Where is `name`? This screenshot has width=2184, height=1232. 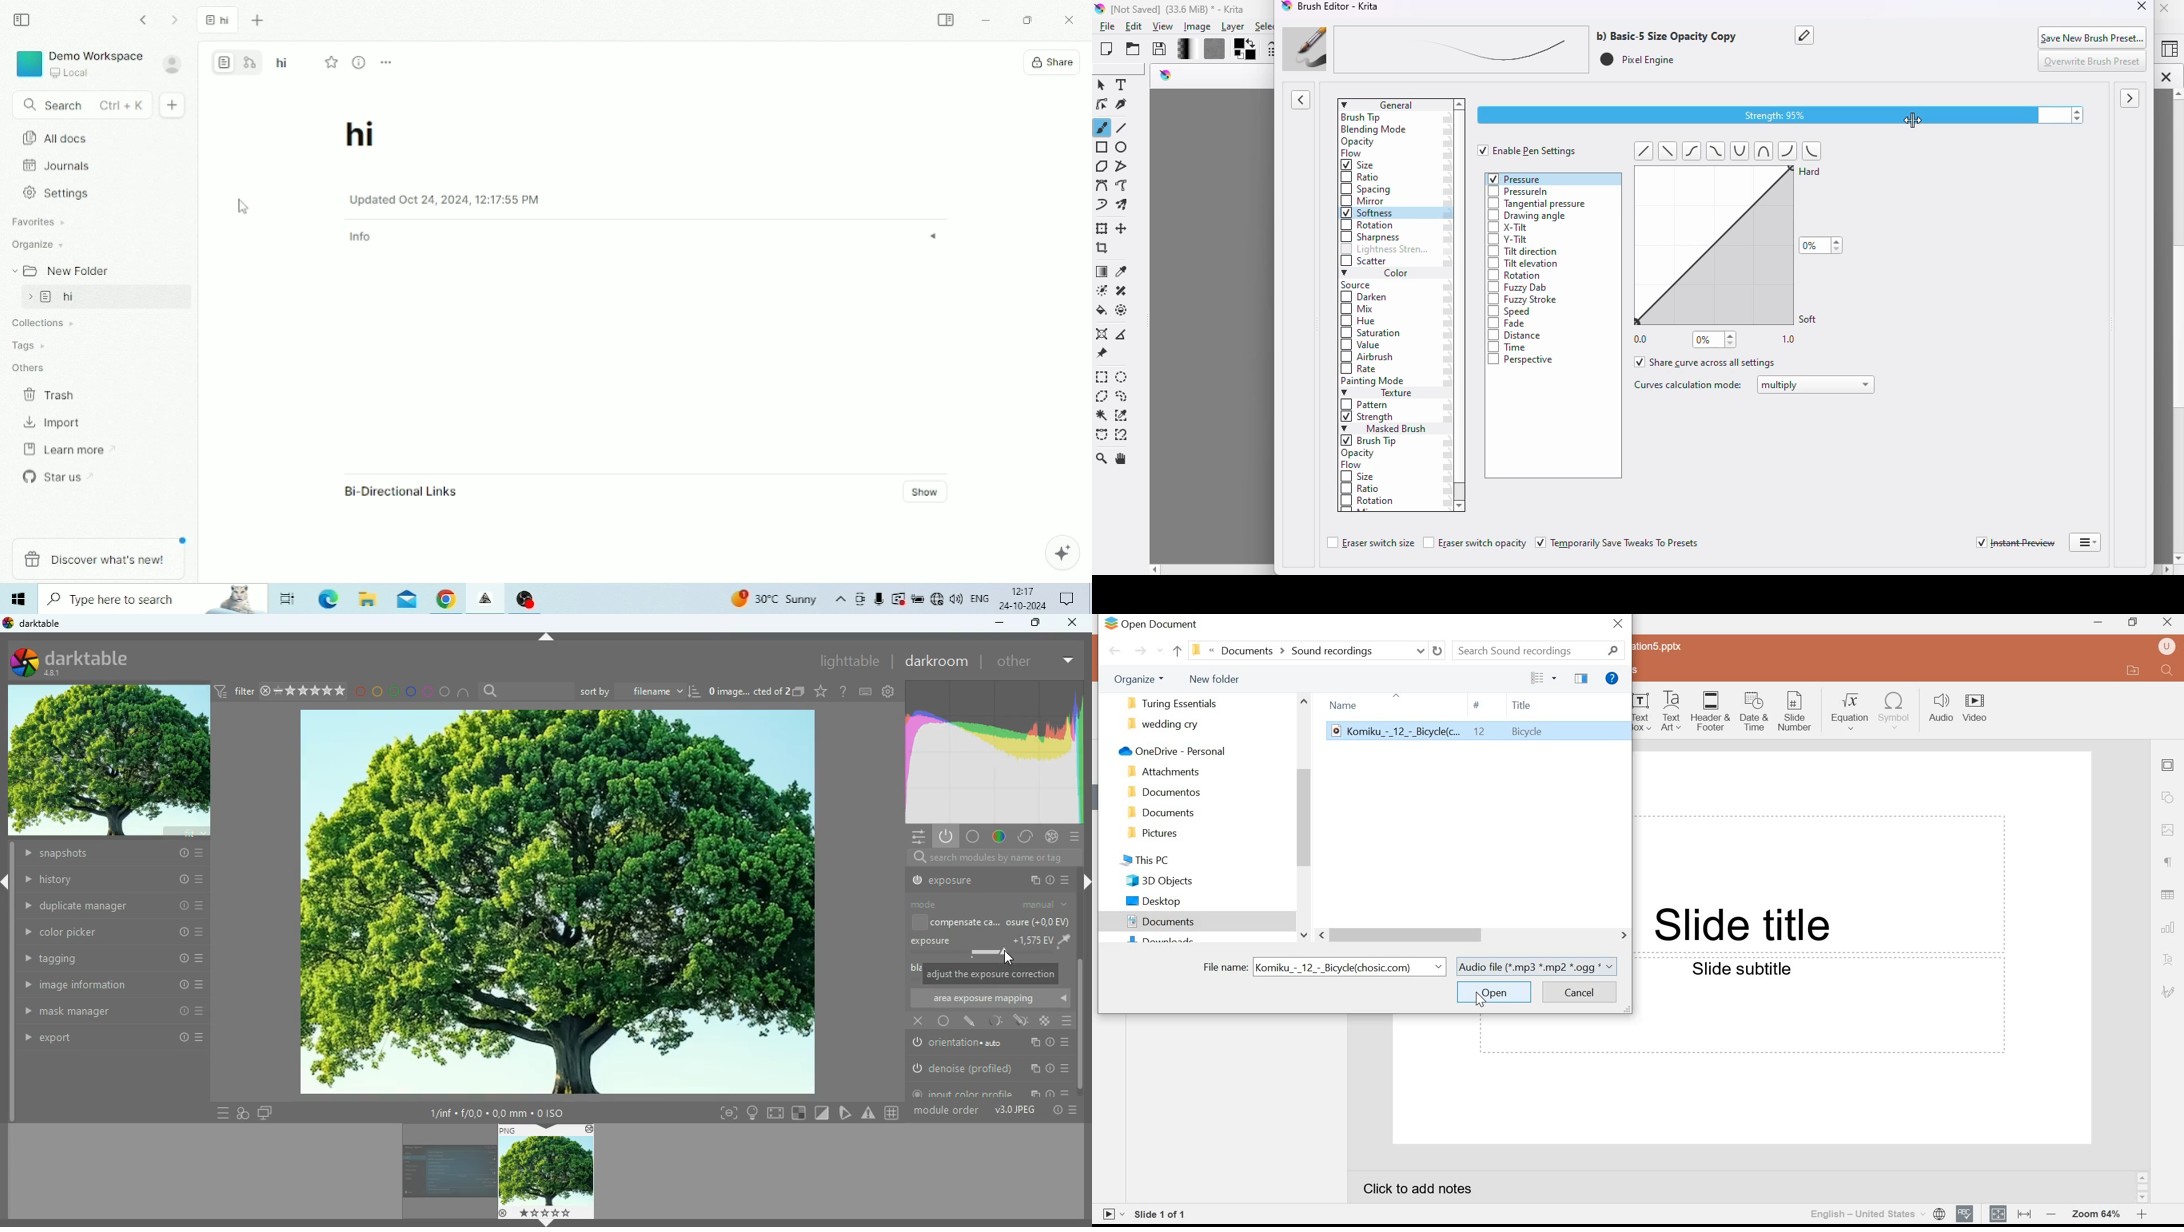 name is located at coordinates (1343, 704).